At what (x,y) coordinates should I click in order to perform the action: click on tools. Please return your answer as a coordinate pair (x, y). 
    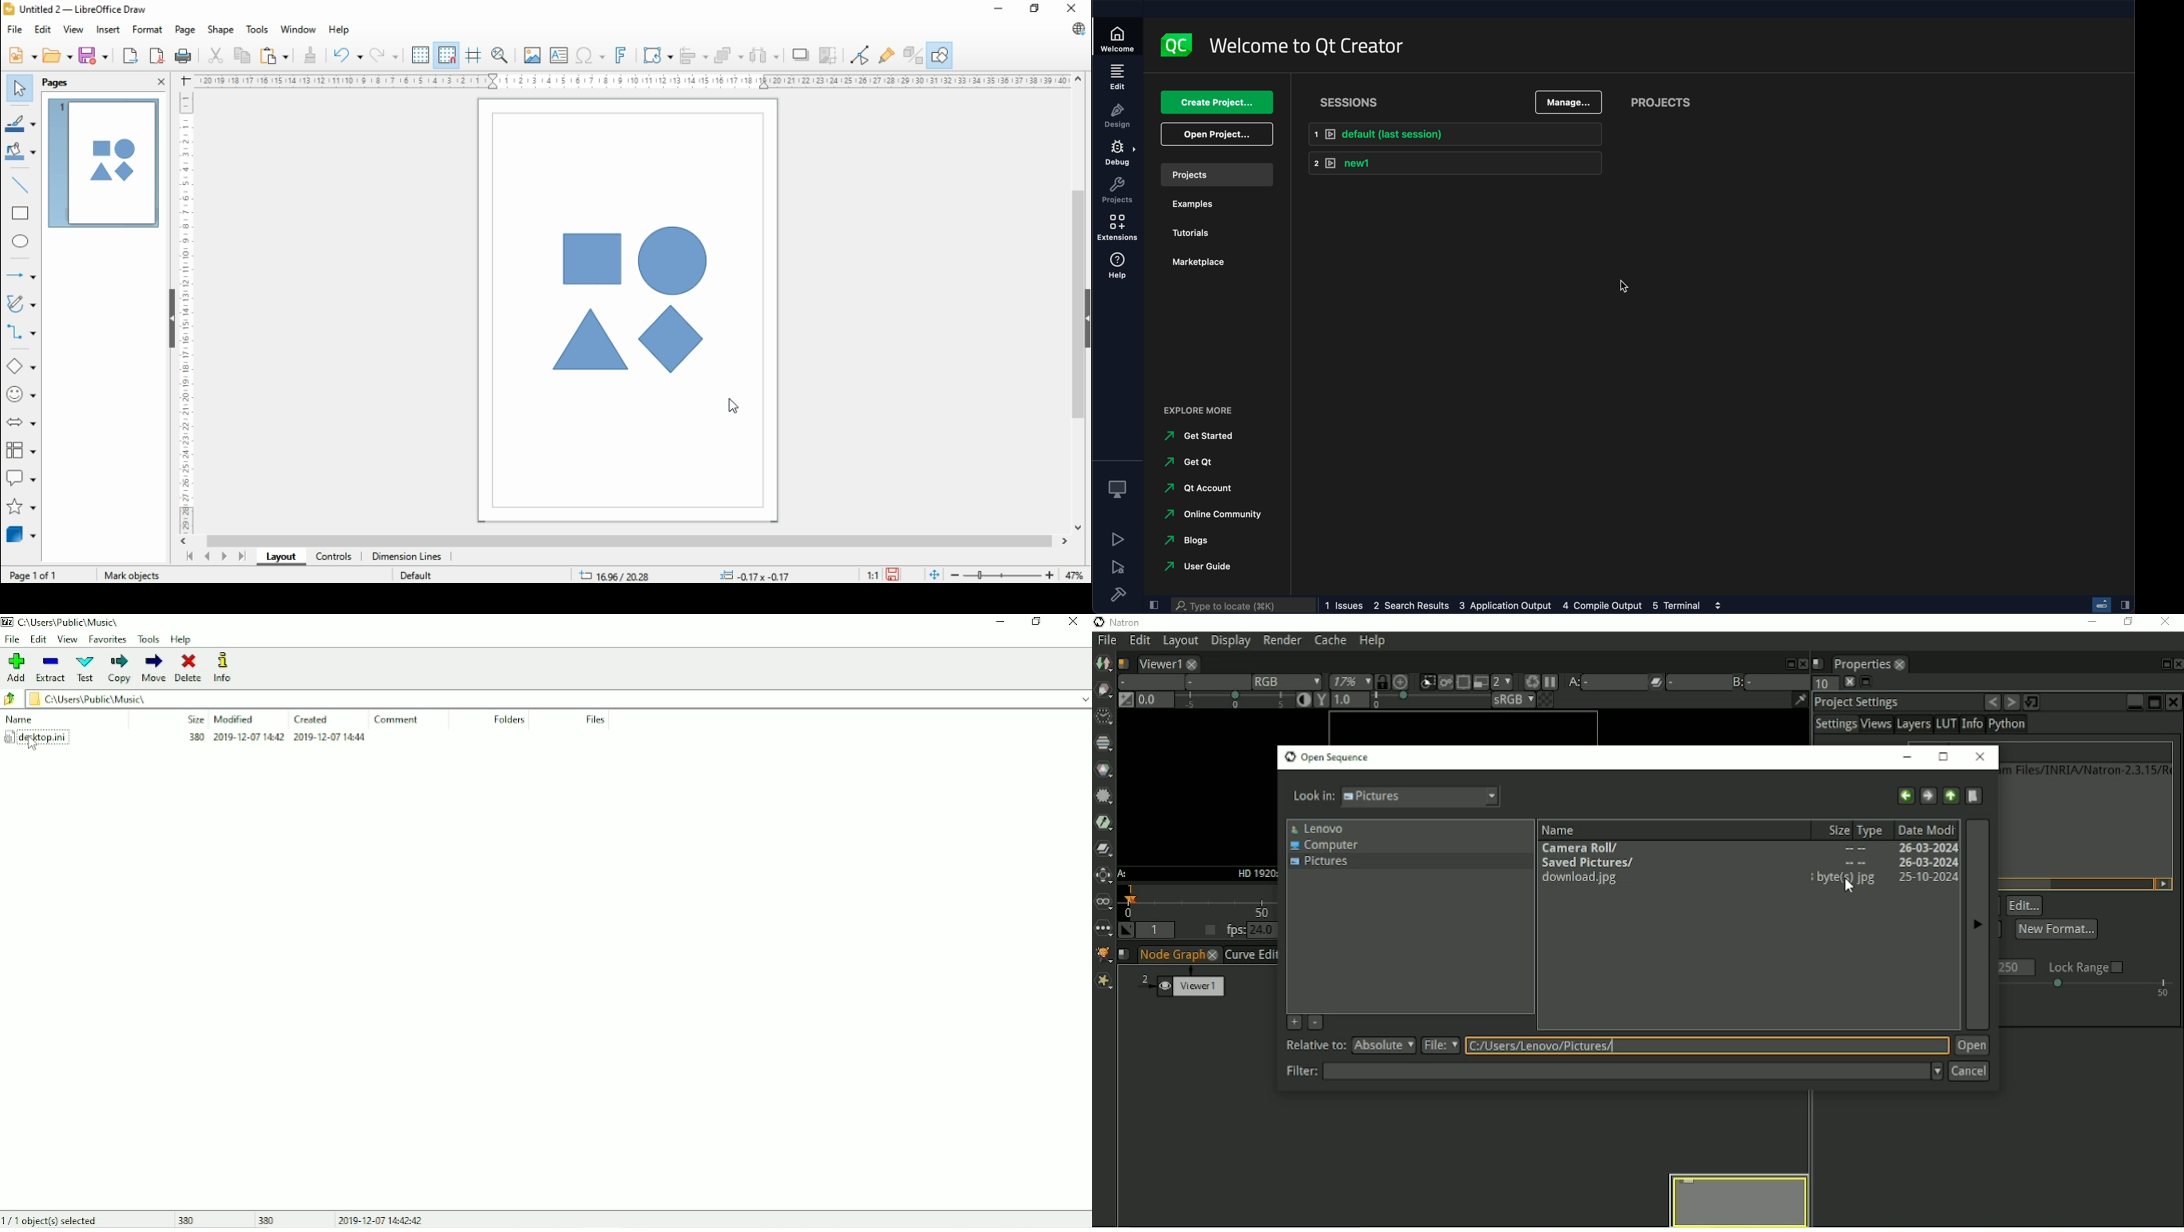
    Looking at the image, I should click on (258, 29).